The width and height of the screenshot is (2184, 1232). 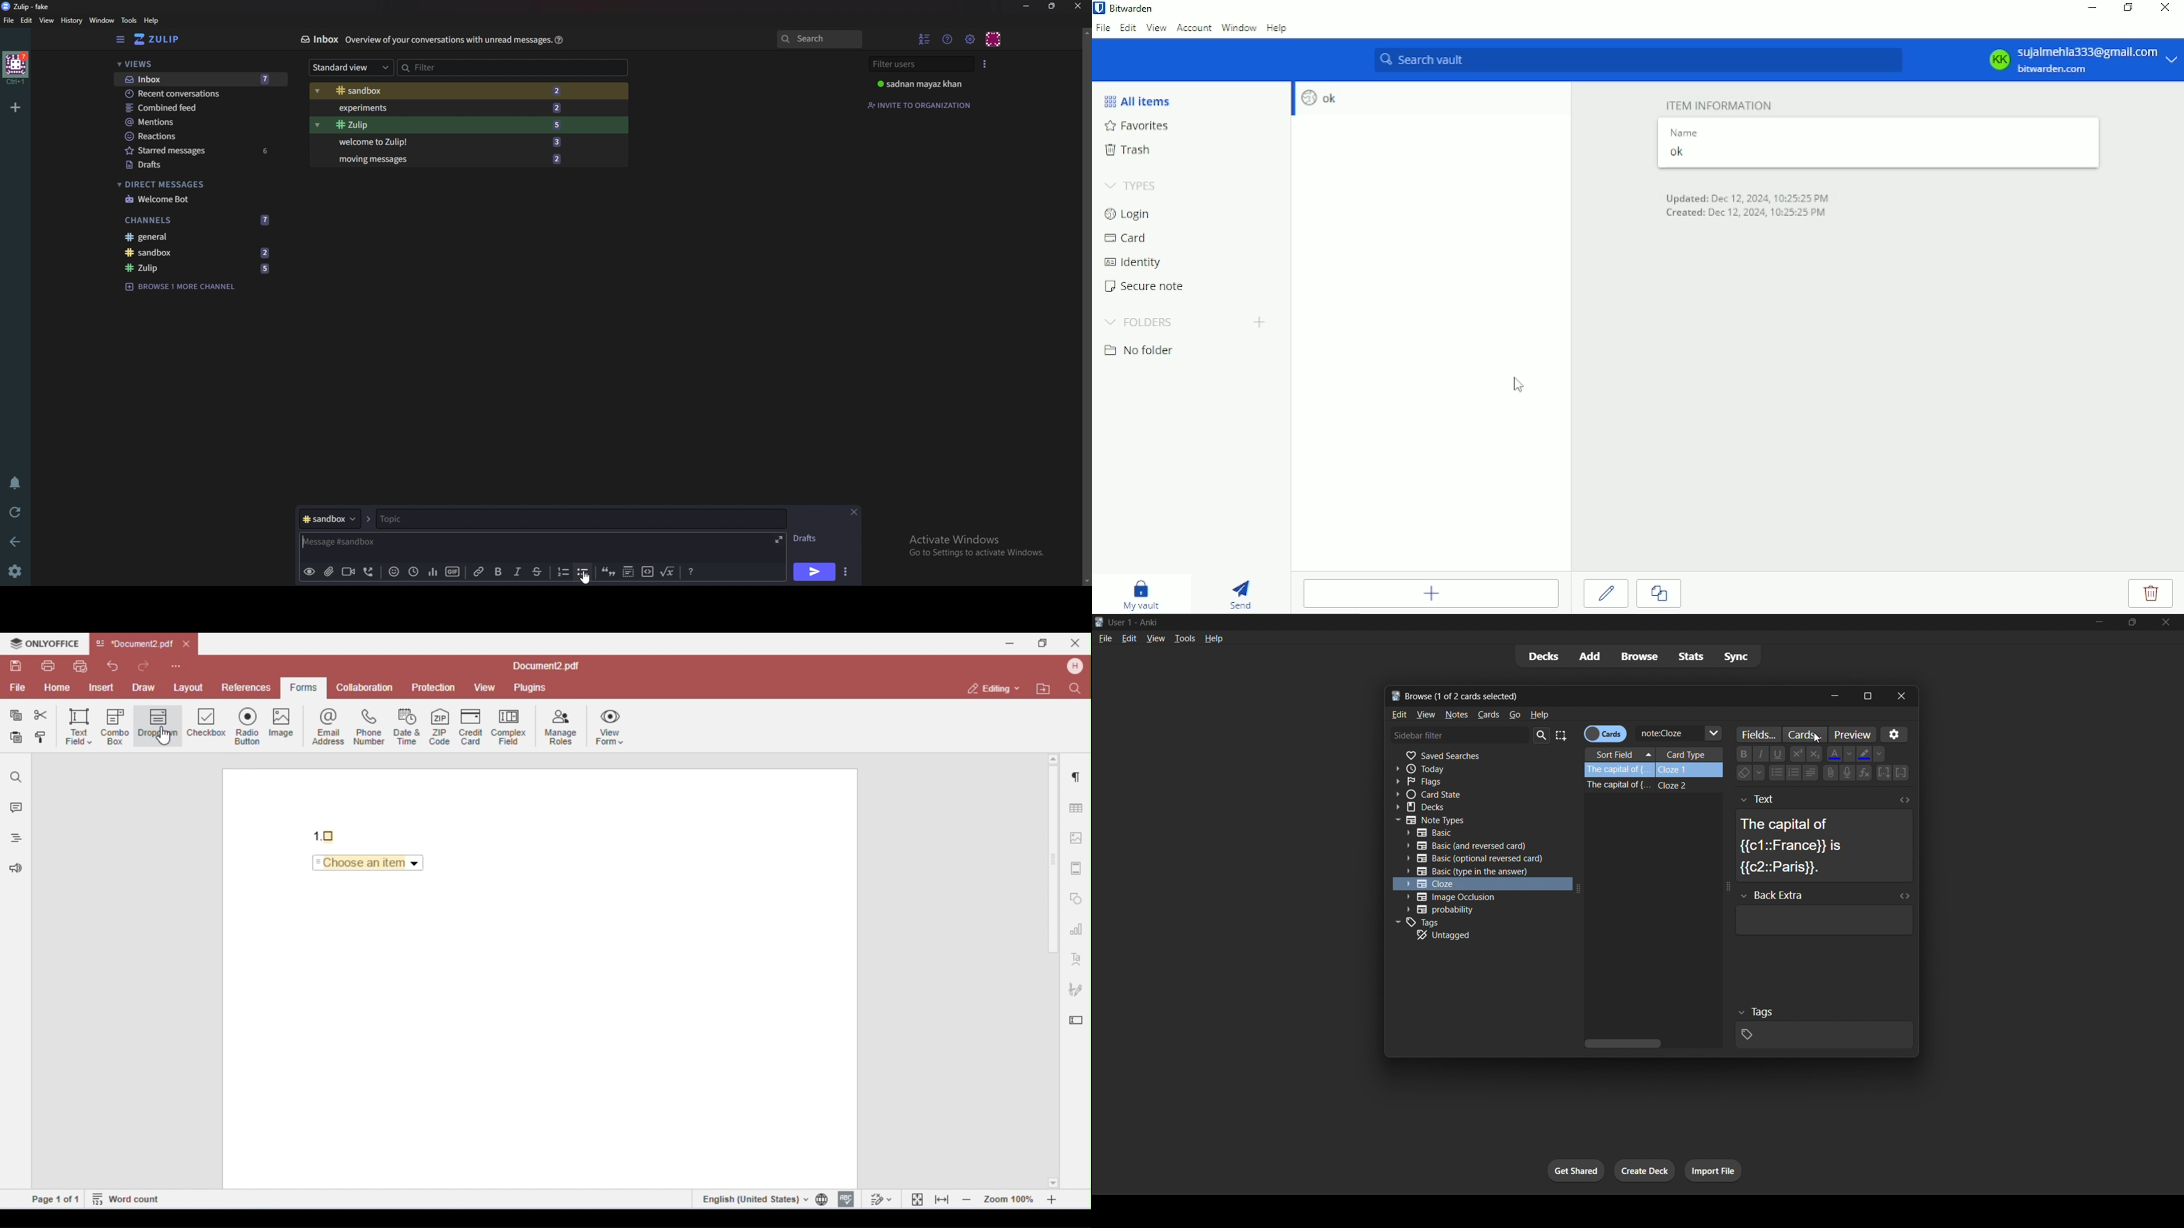 What do you see at coordinates (1851, 733) in the screenshot?
I see `preview card` at bounding box center [1851, 733].